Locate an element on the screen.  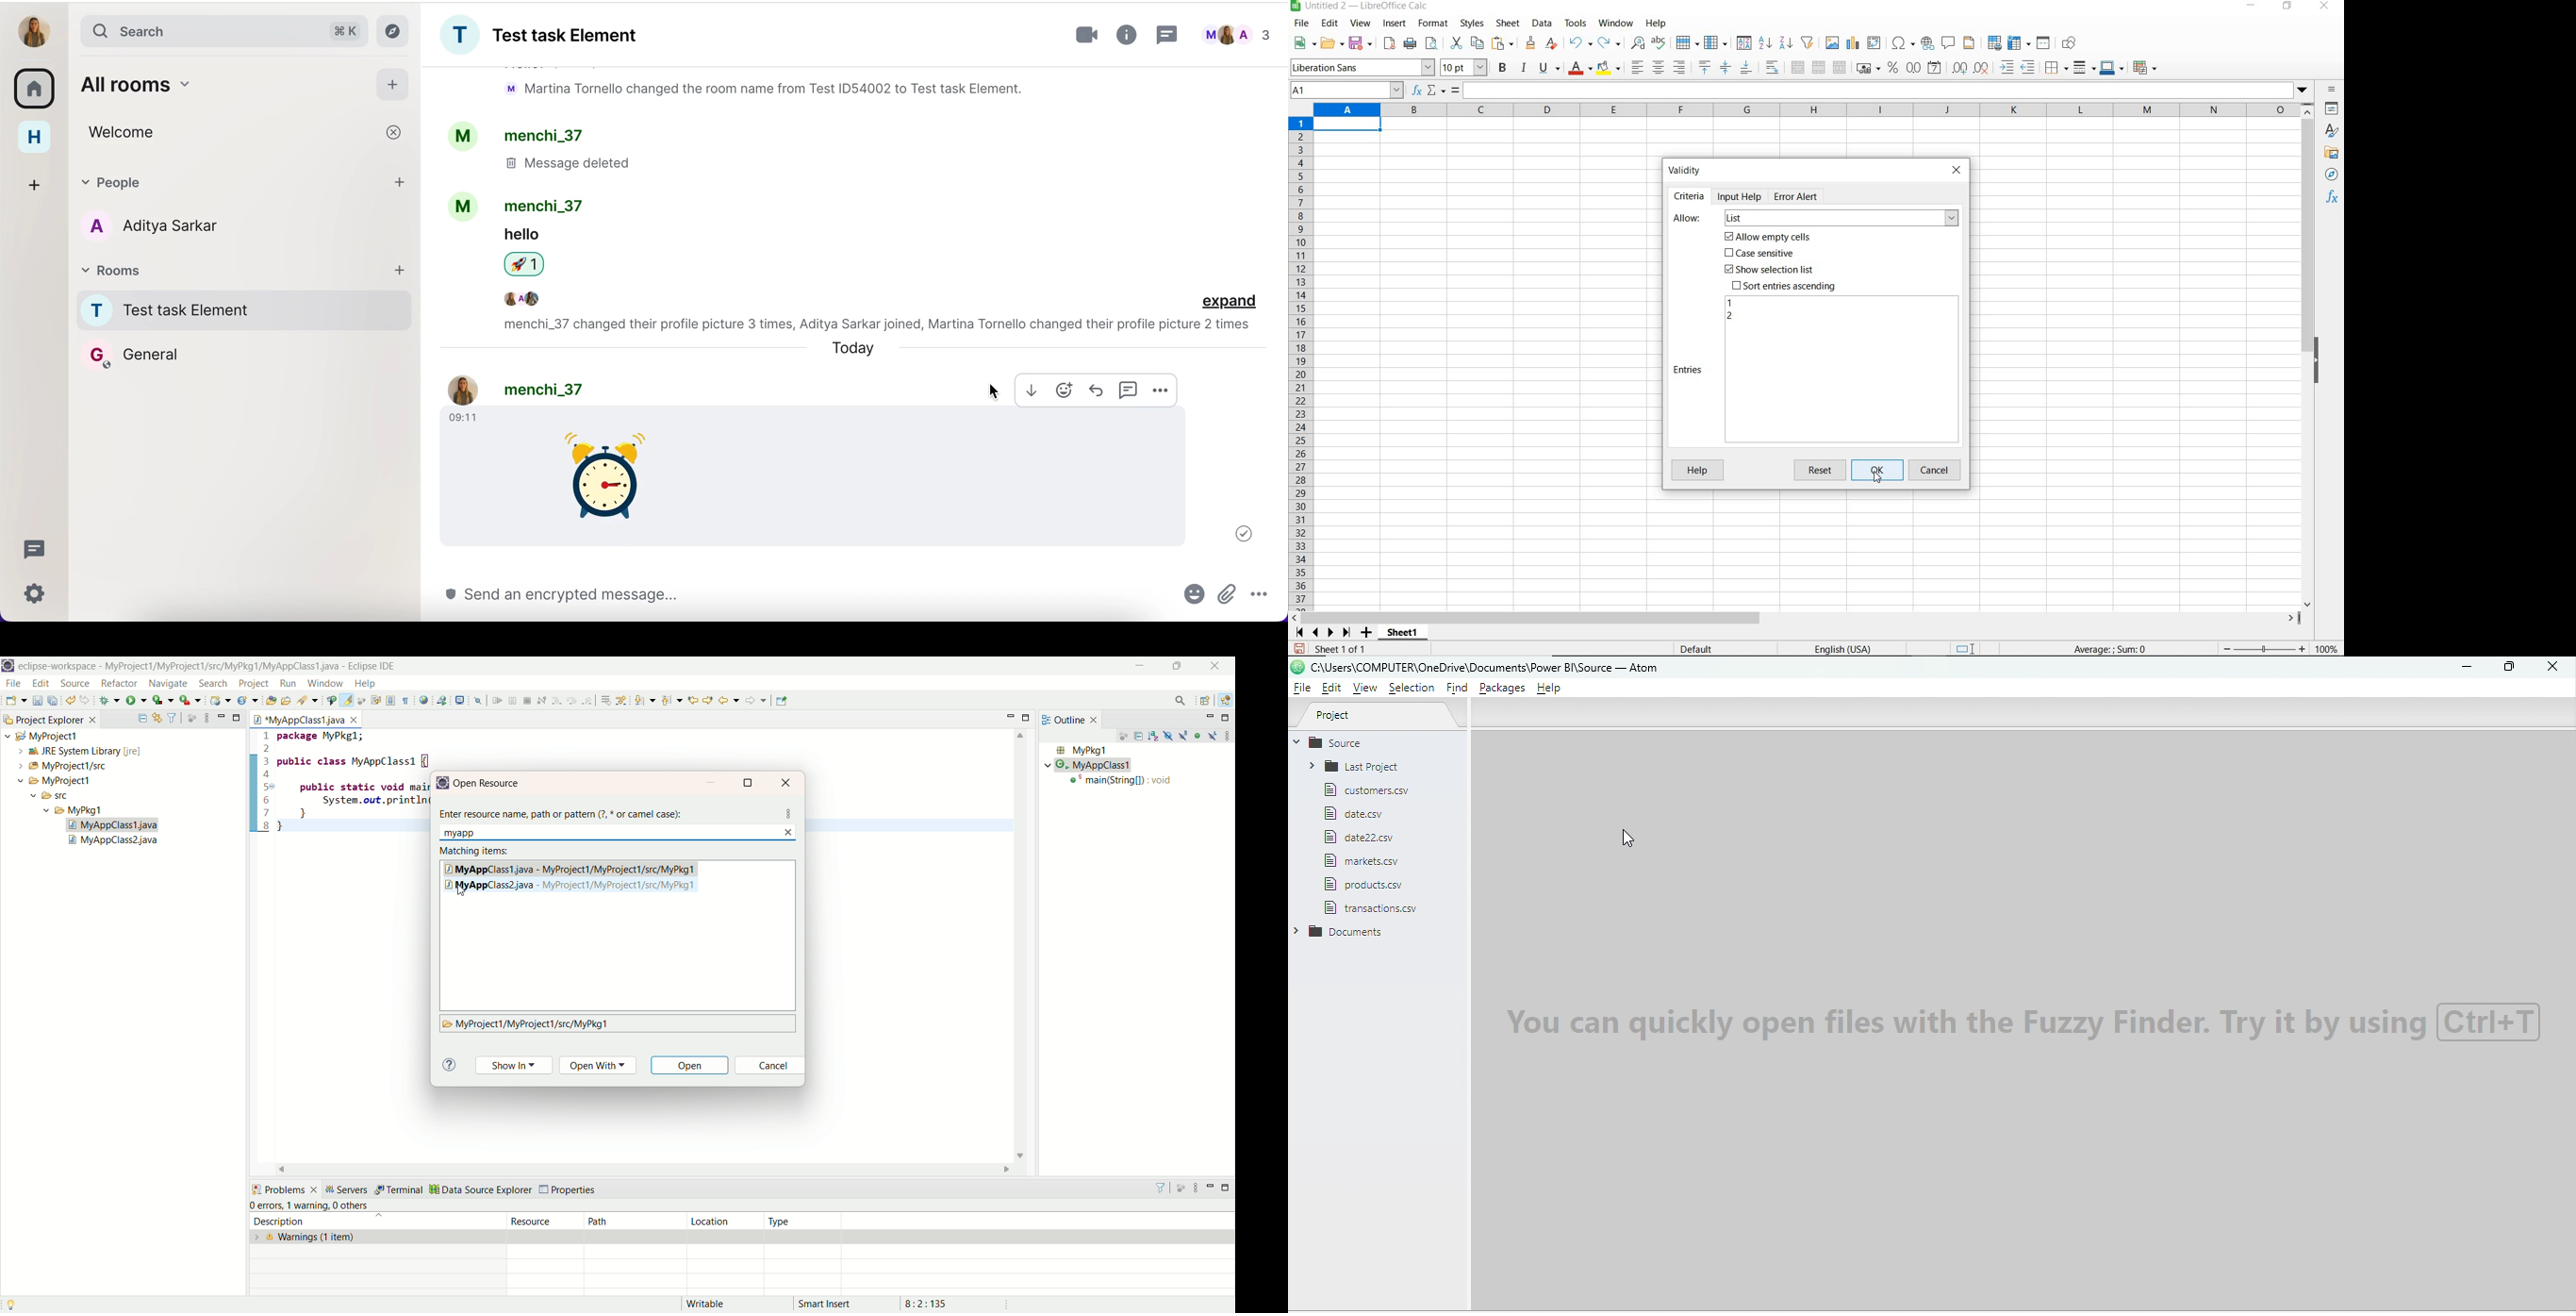
sent gif is located at coordinates (814, 477).